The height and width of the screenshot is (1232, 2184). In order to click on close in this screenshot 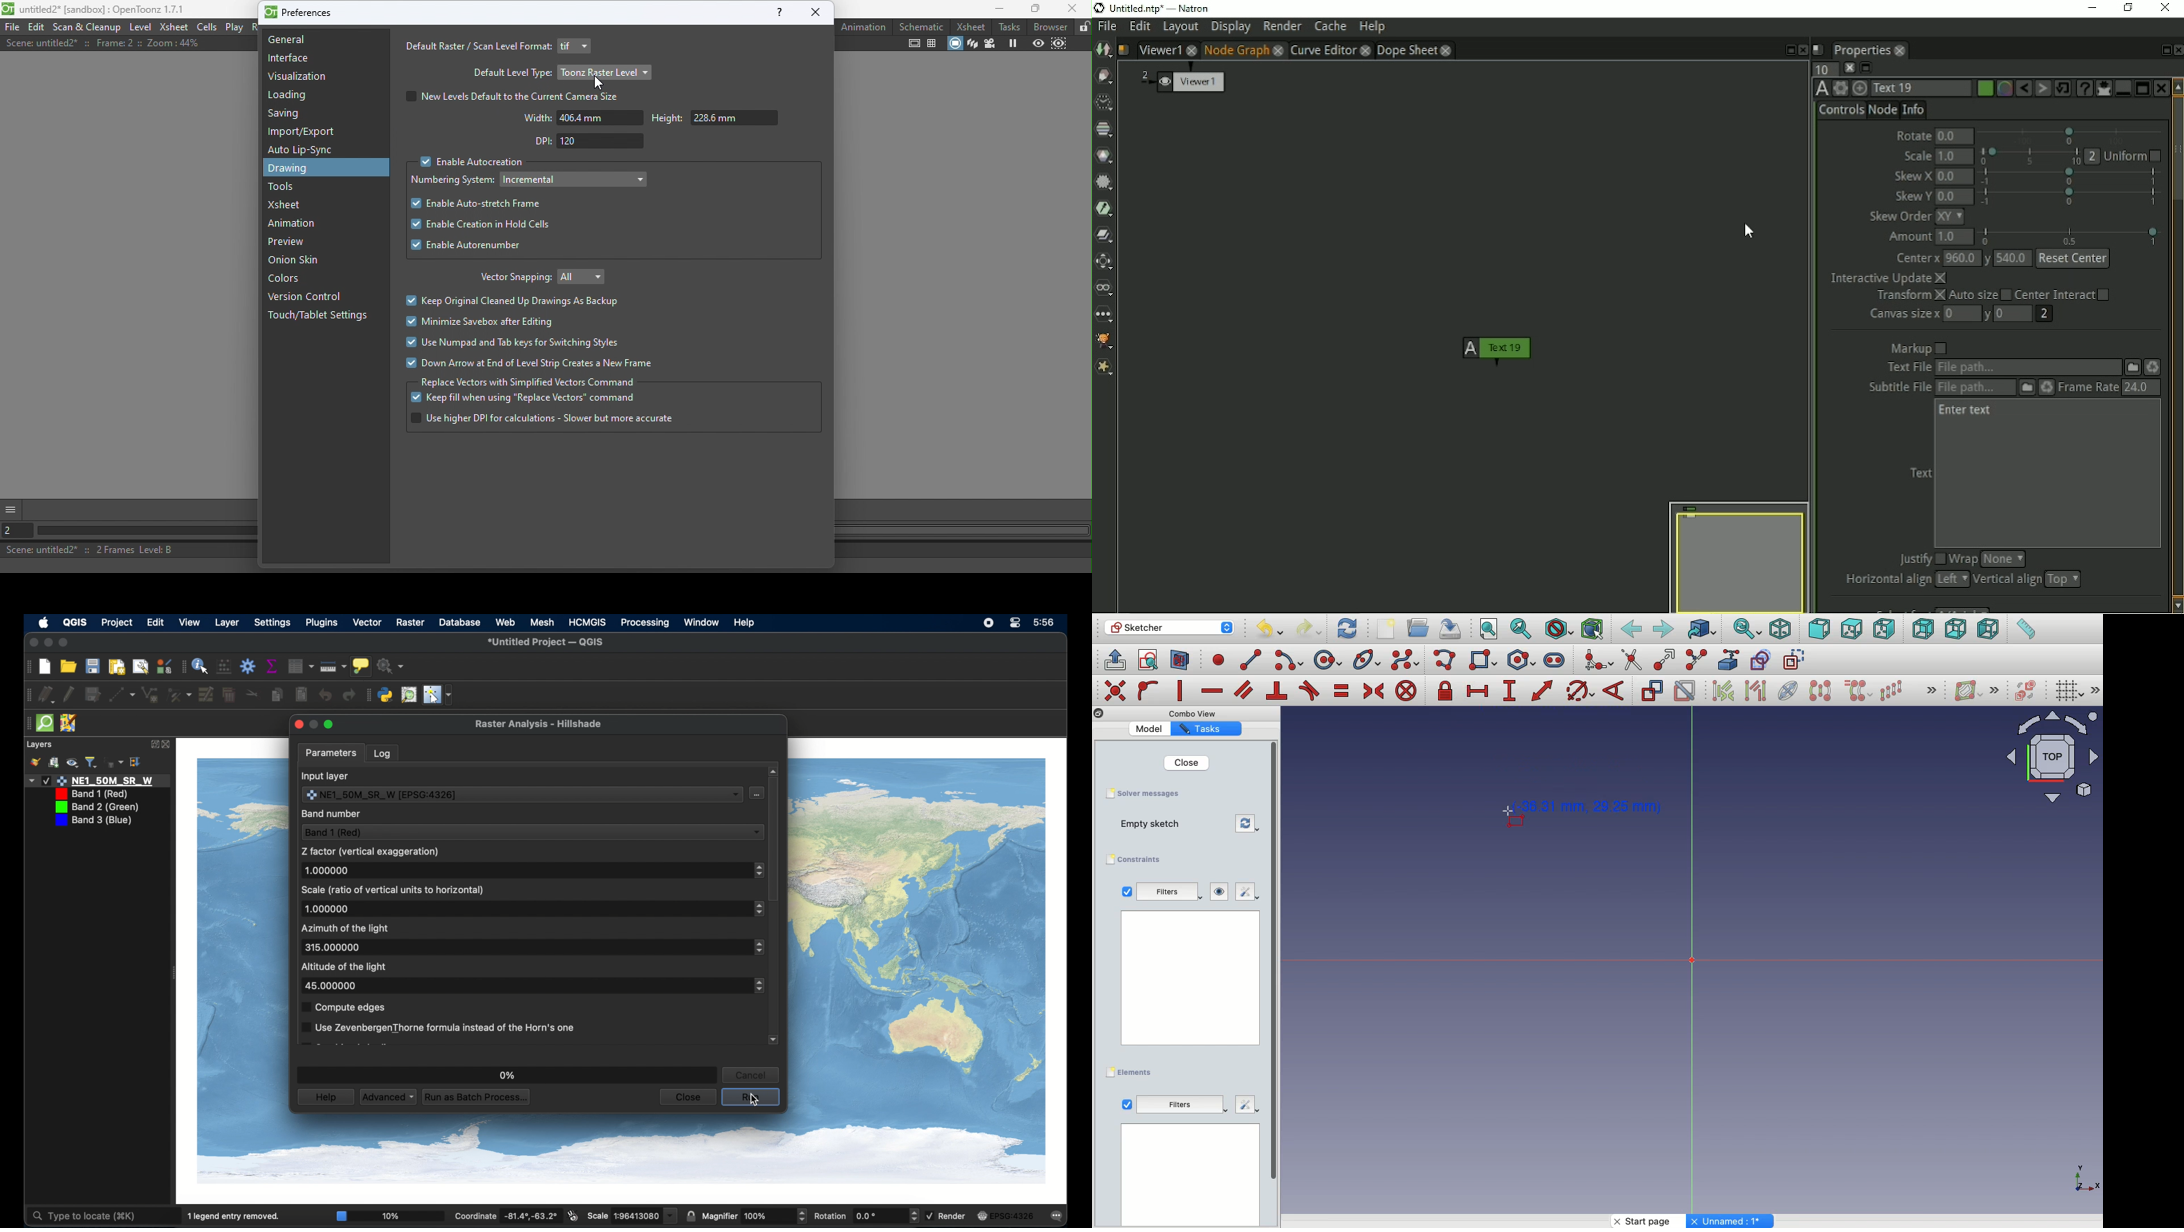, I will do `click(168, 745)`.